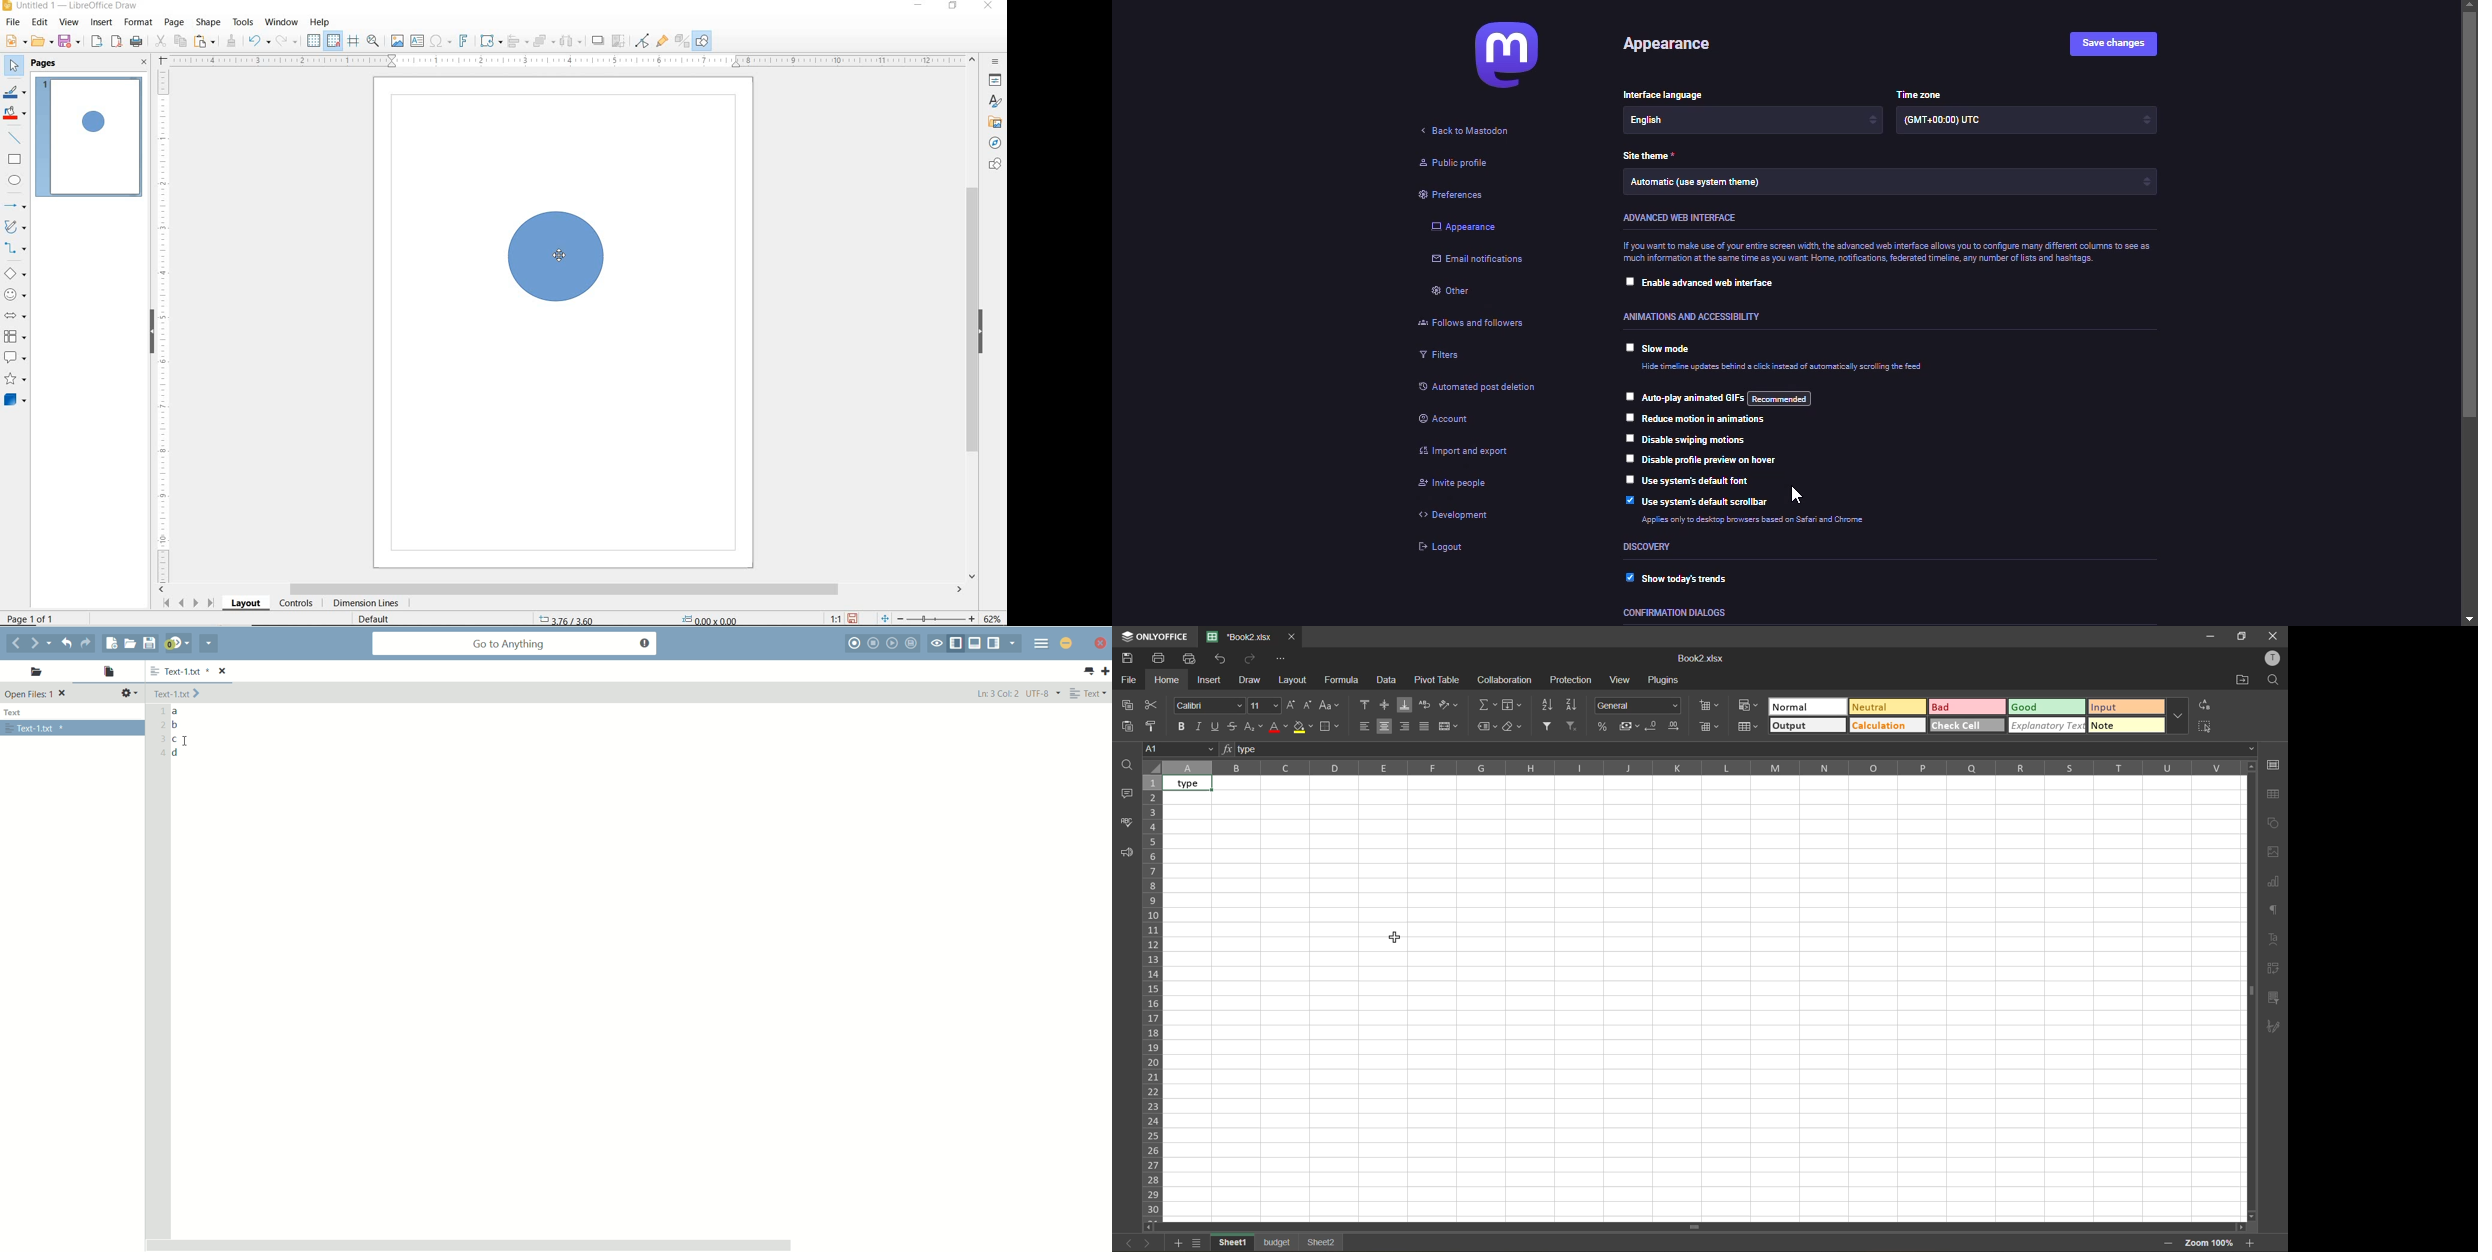  I want to click on GALLERY, so click(995, 122).